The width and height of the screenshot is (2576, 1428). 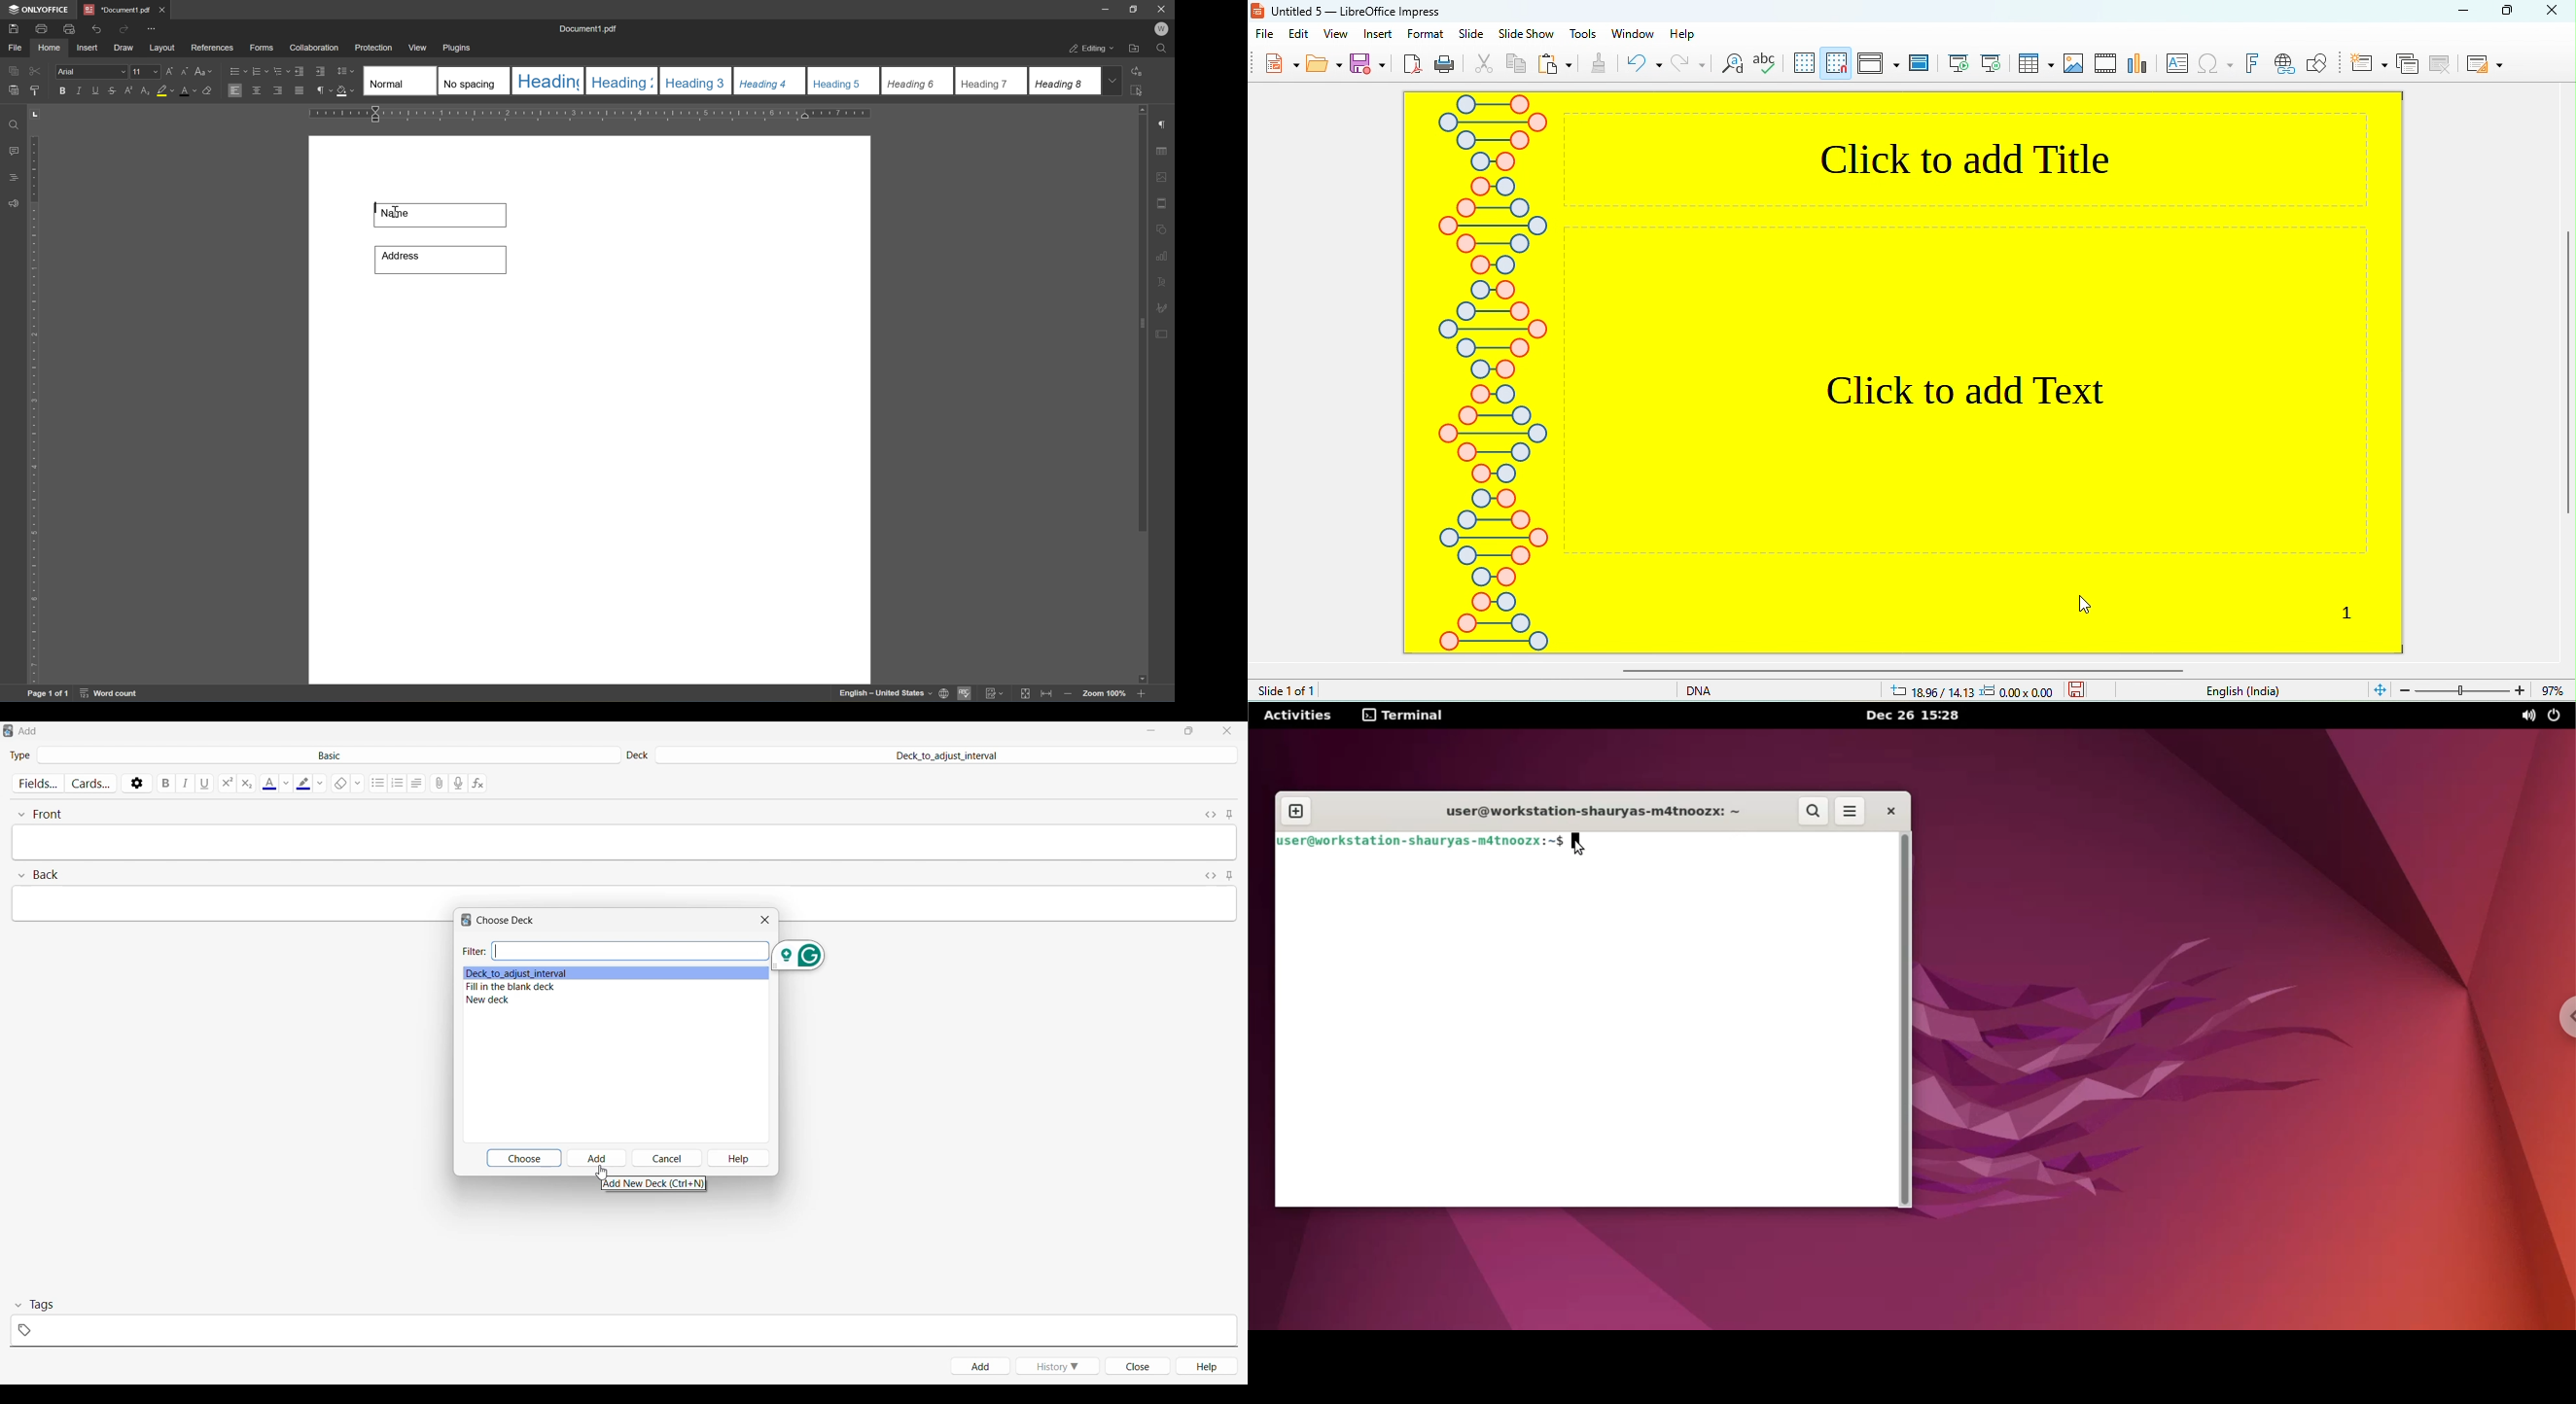 What do you see at coordinates (164, 7) in the screenshot?
I see `close` at bounding box center [164, 7].